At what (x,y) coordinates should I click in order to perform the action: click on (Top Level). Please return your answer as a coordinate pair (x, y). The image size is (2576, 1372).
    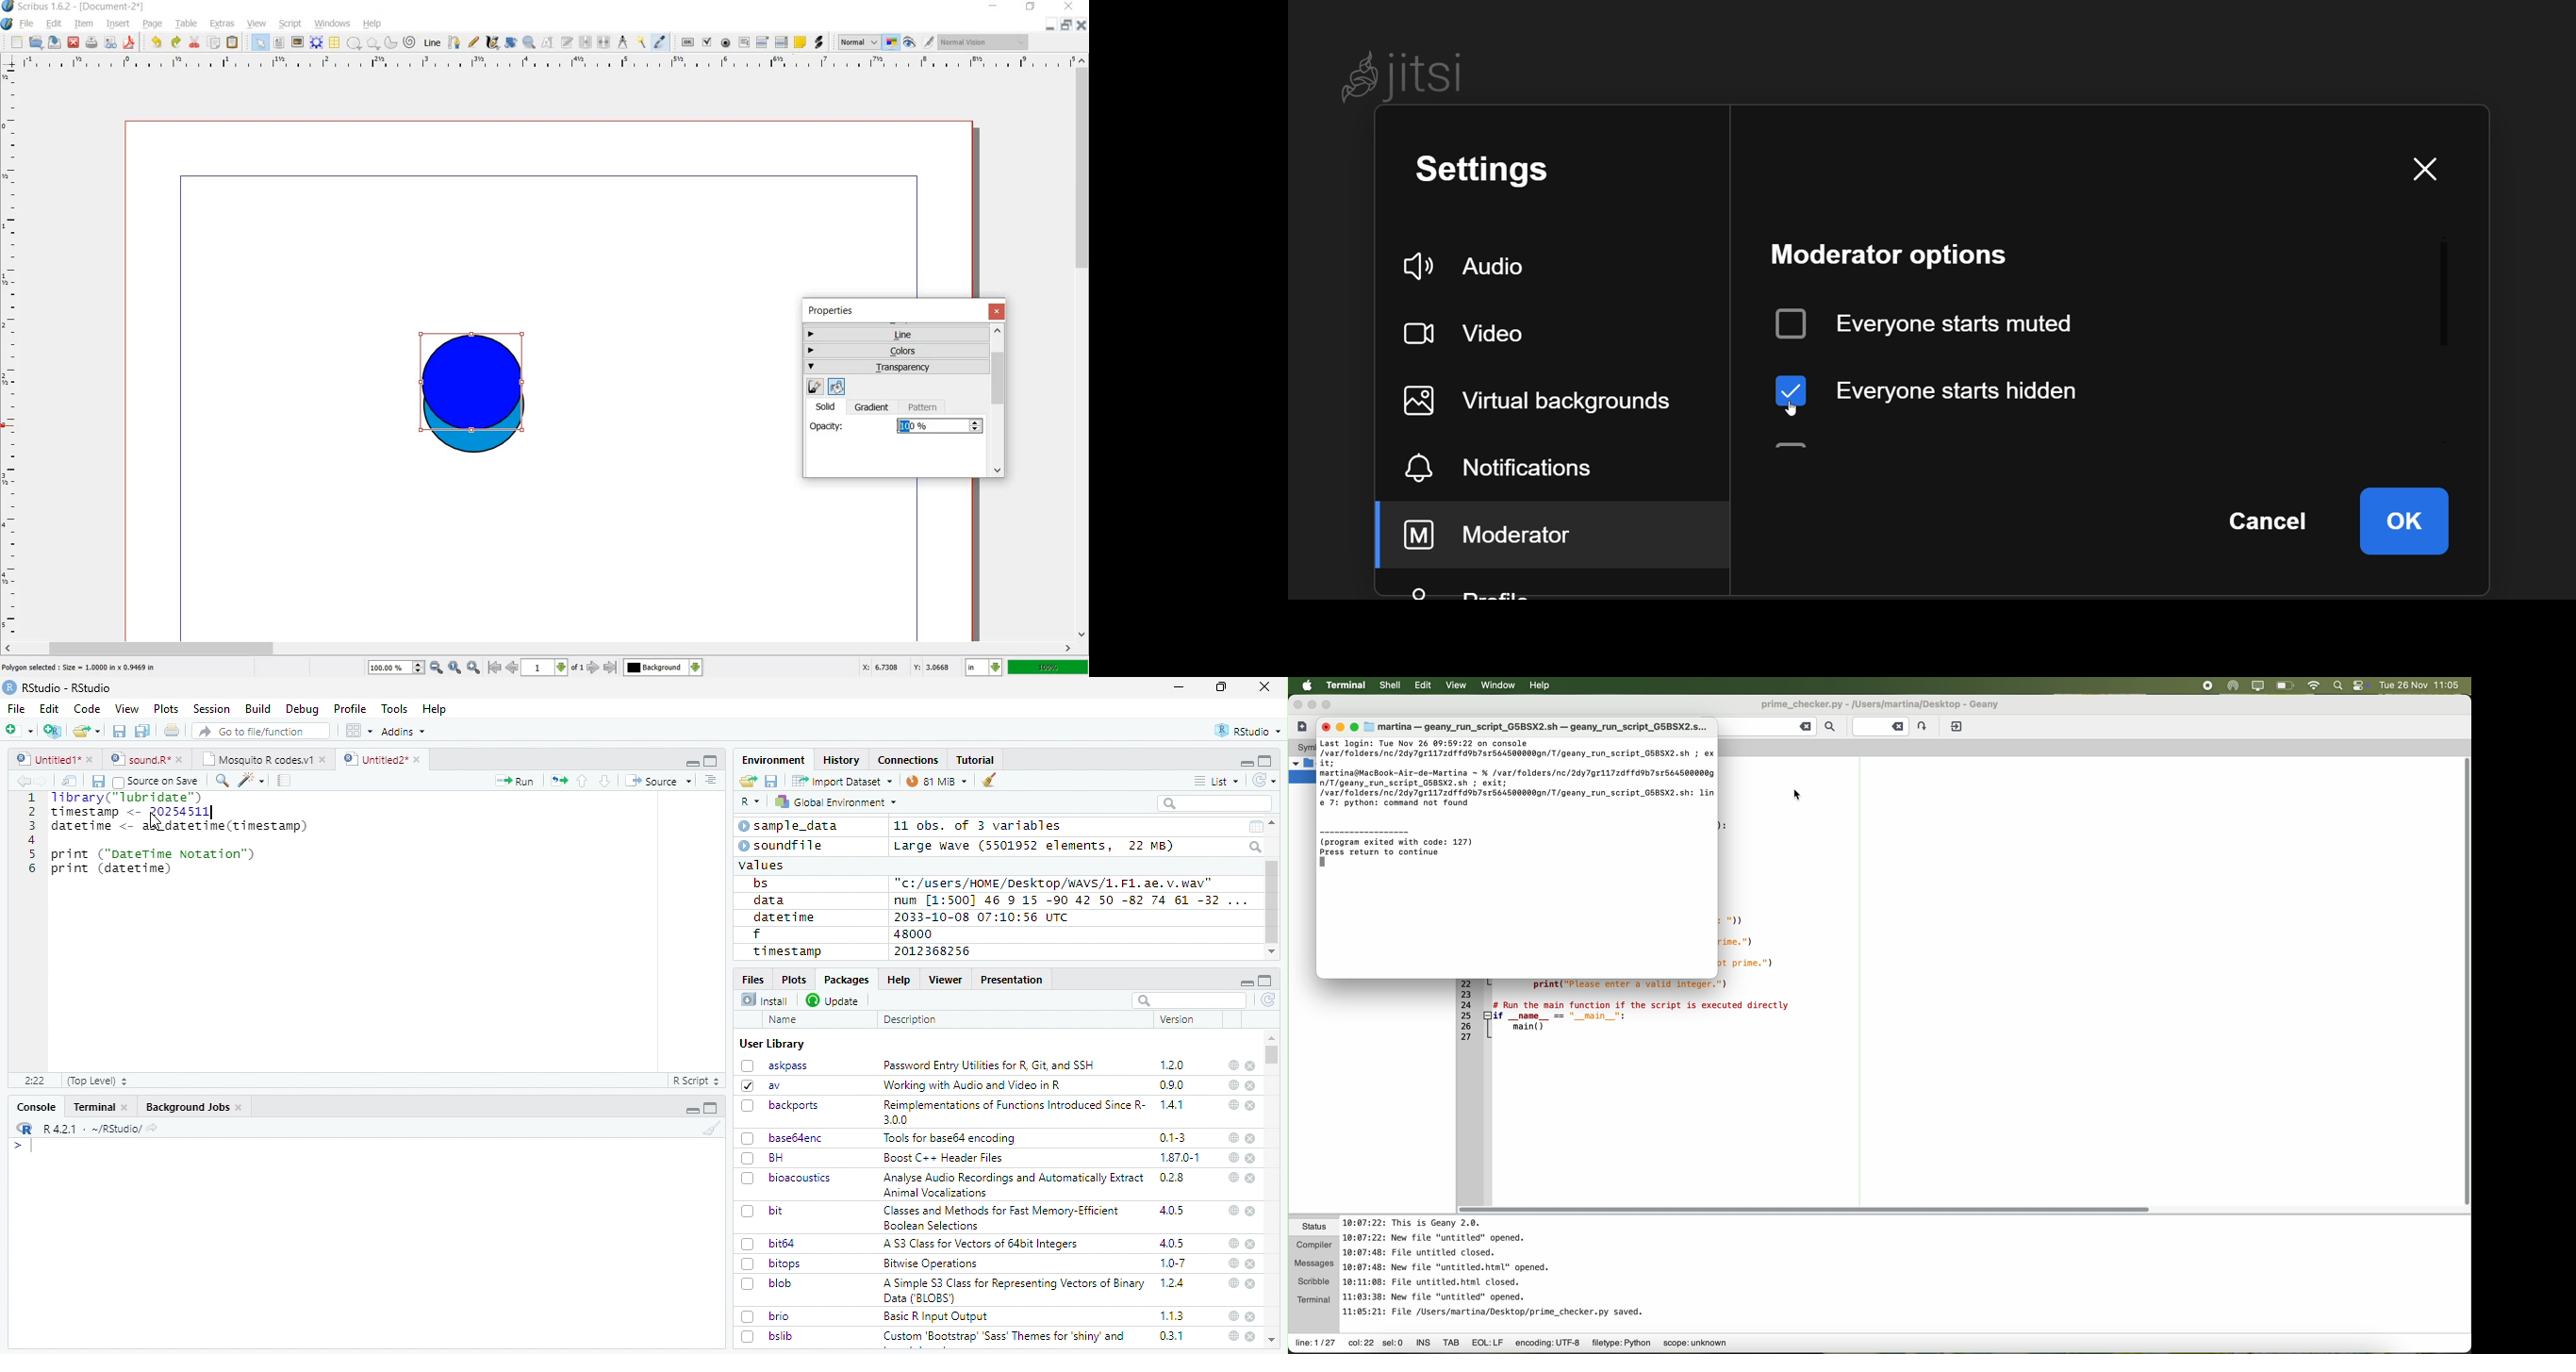
    Looking at the image, I should click on (96, 1081).